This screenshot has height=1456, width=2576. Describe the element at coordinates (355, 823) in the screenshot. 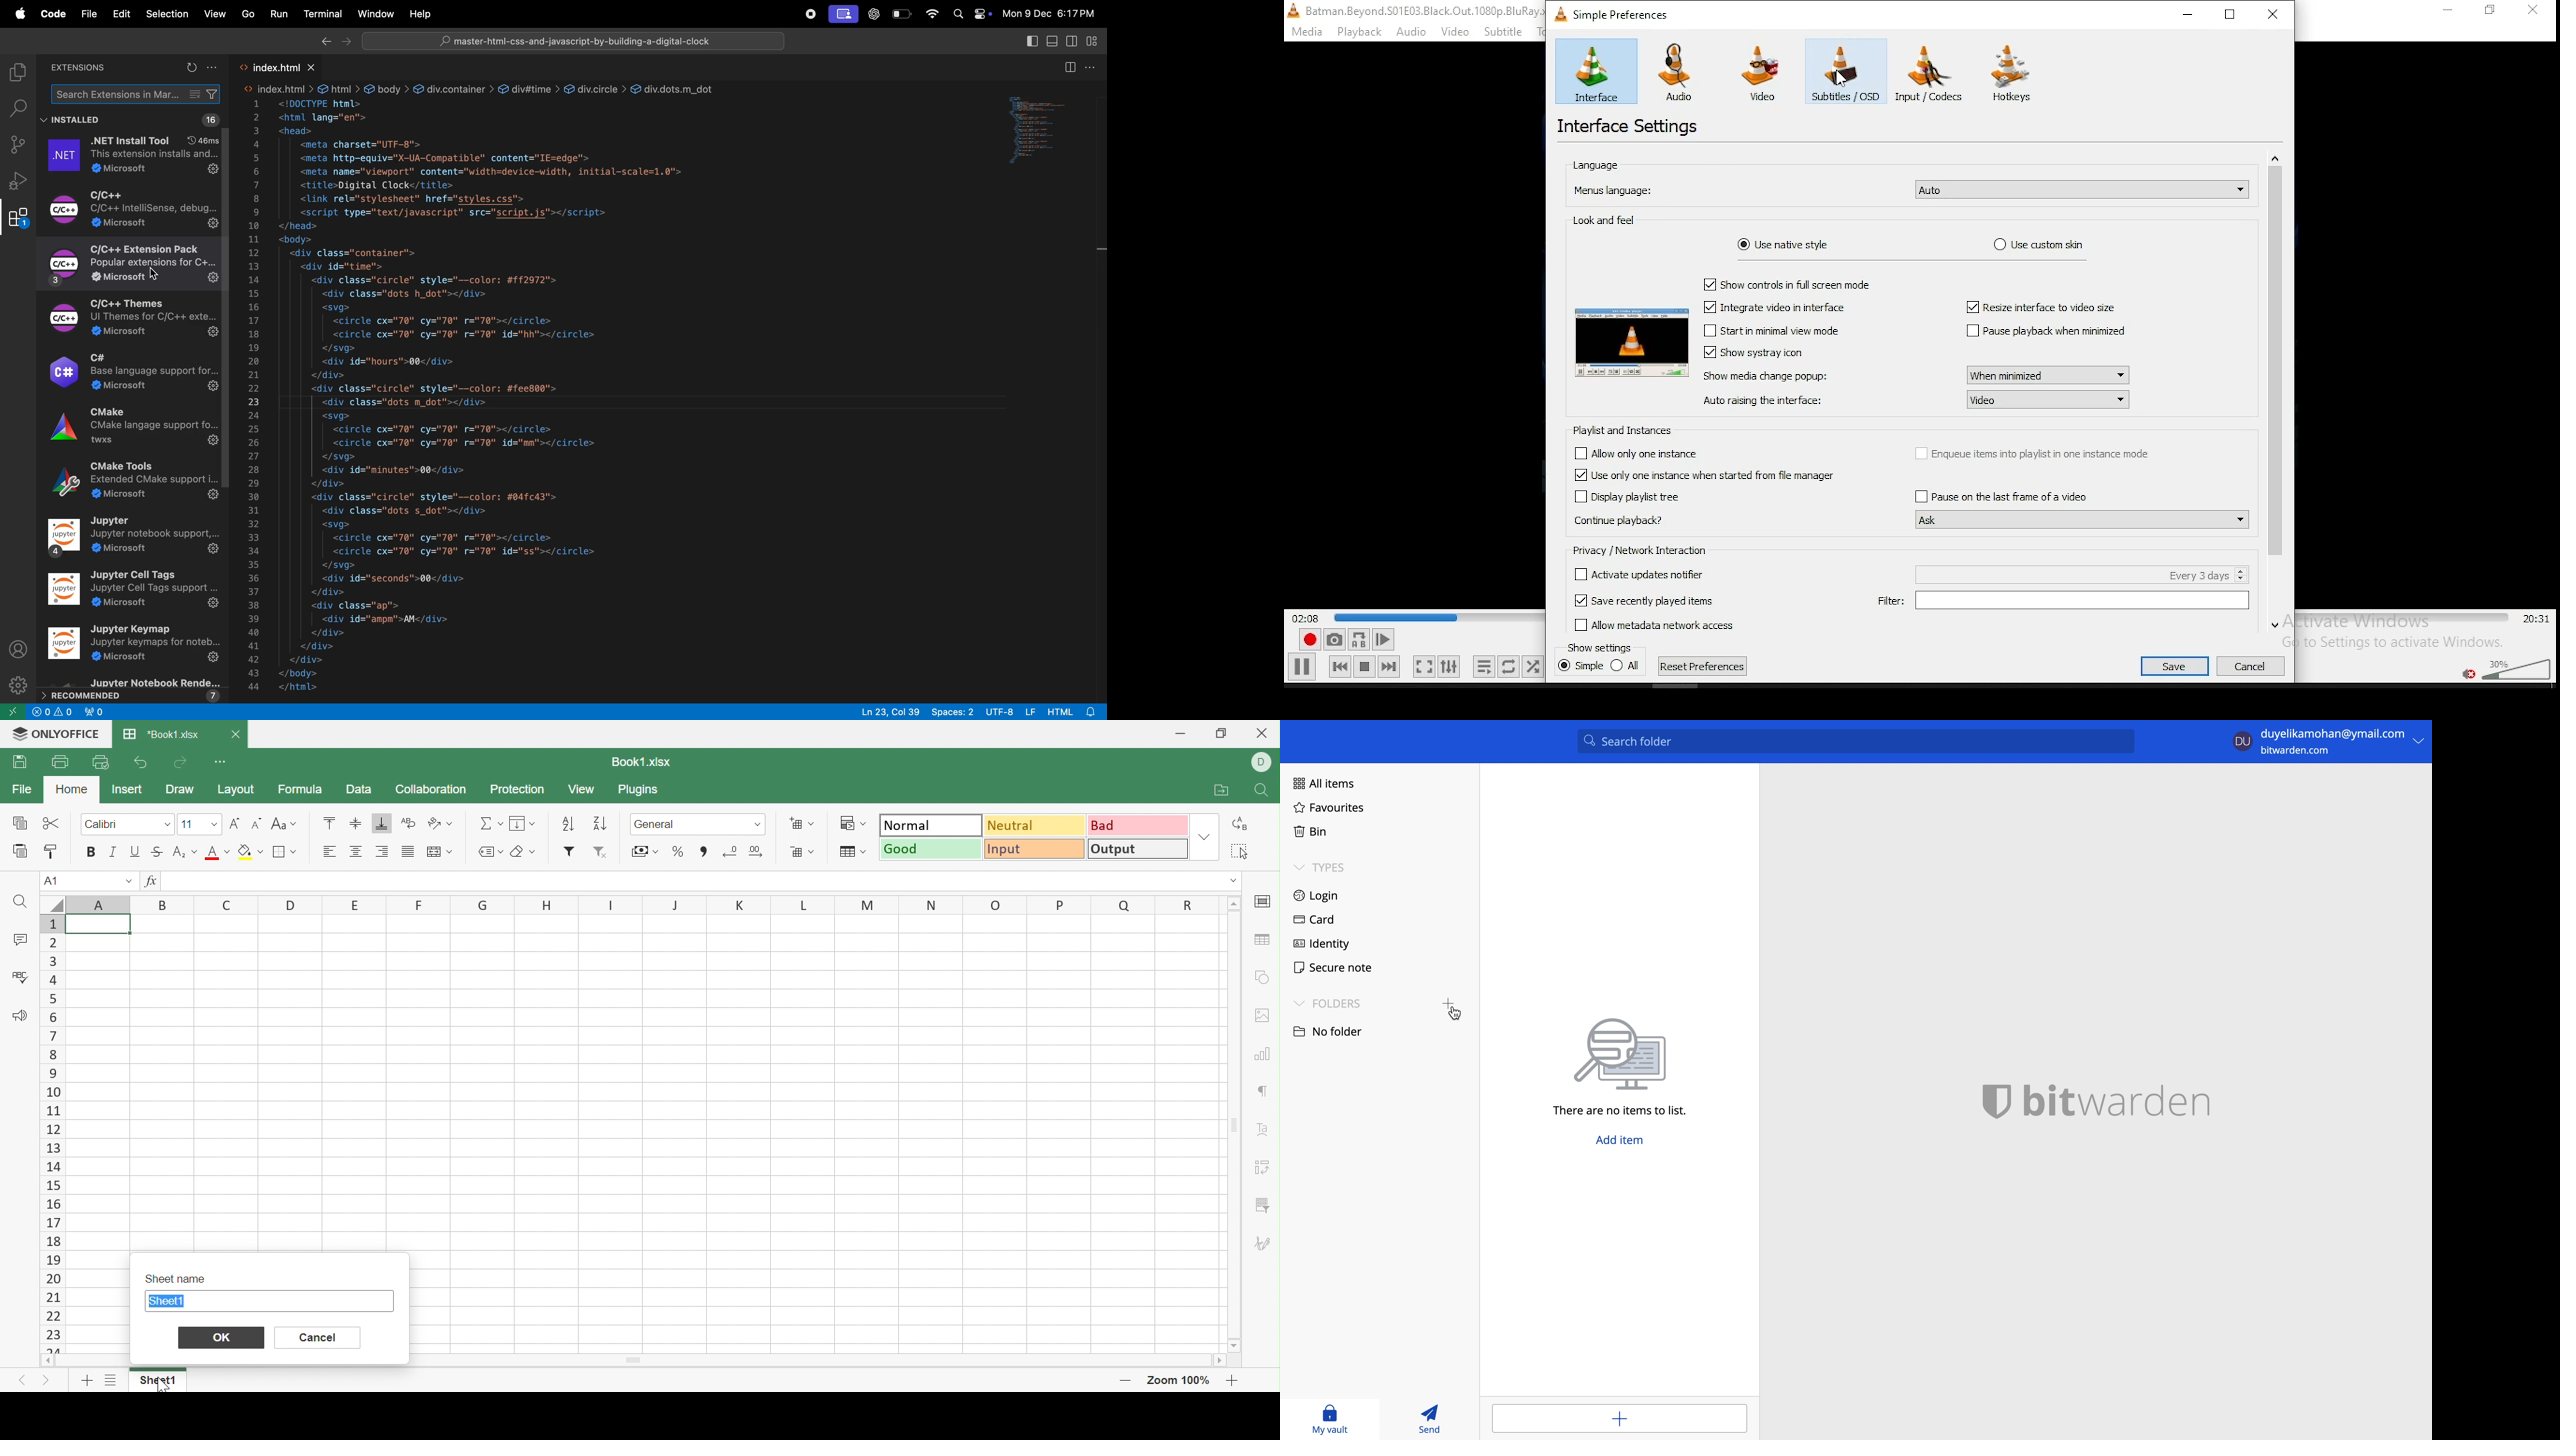

I see `Align Middle` at that location.